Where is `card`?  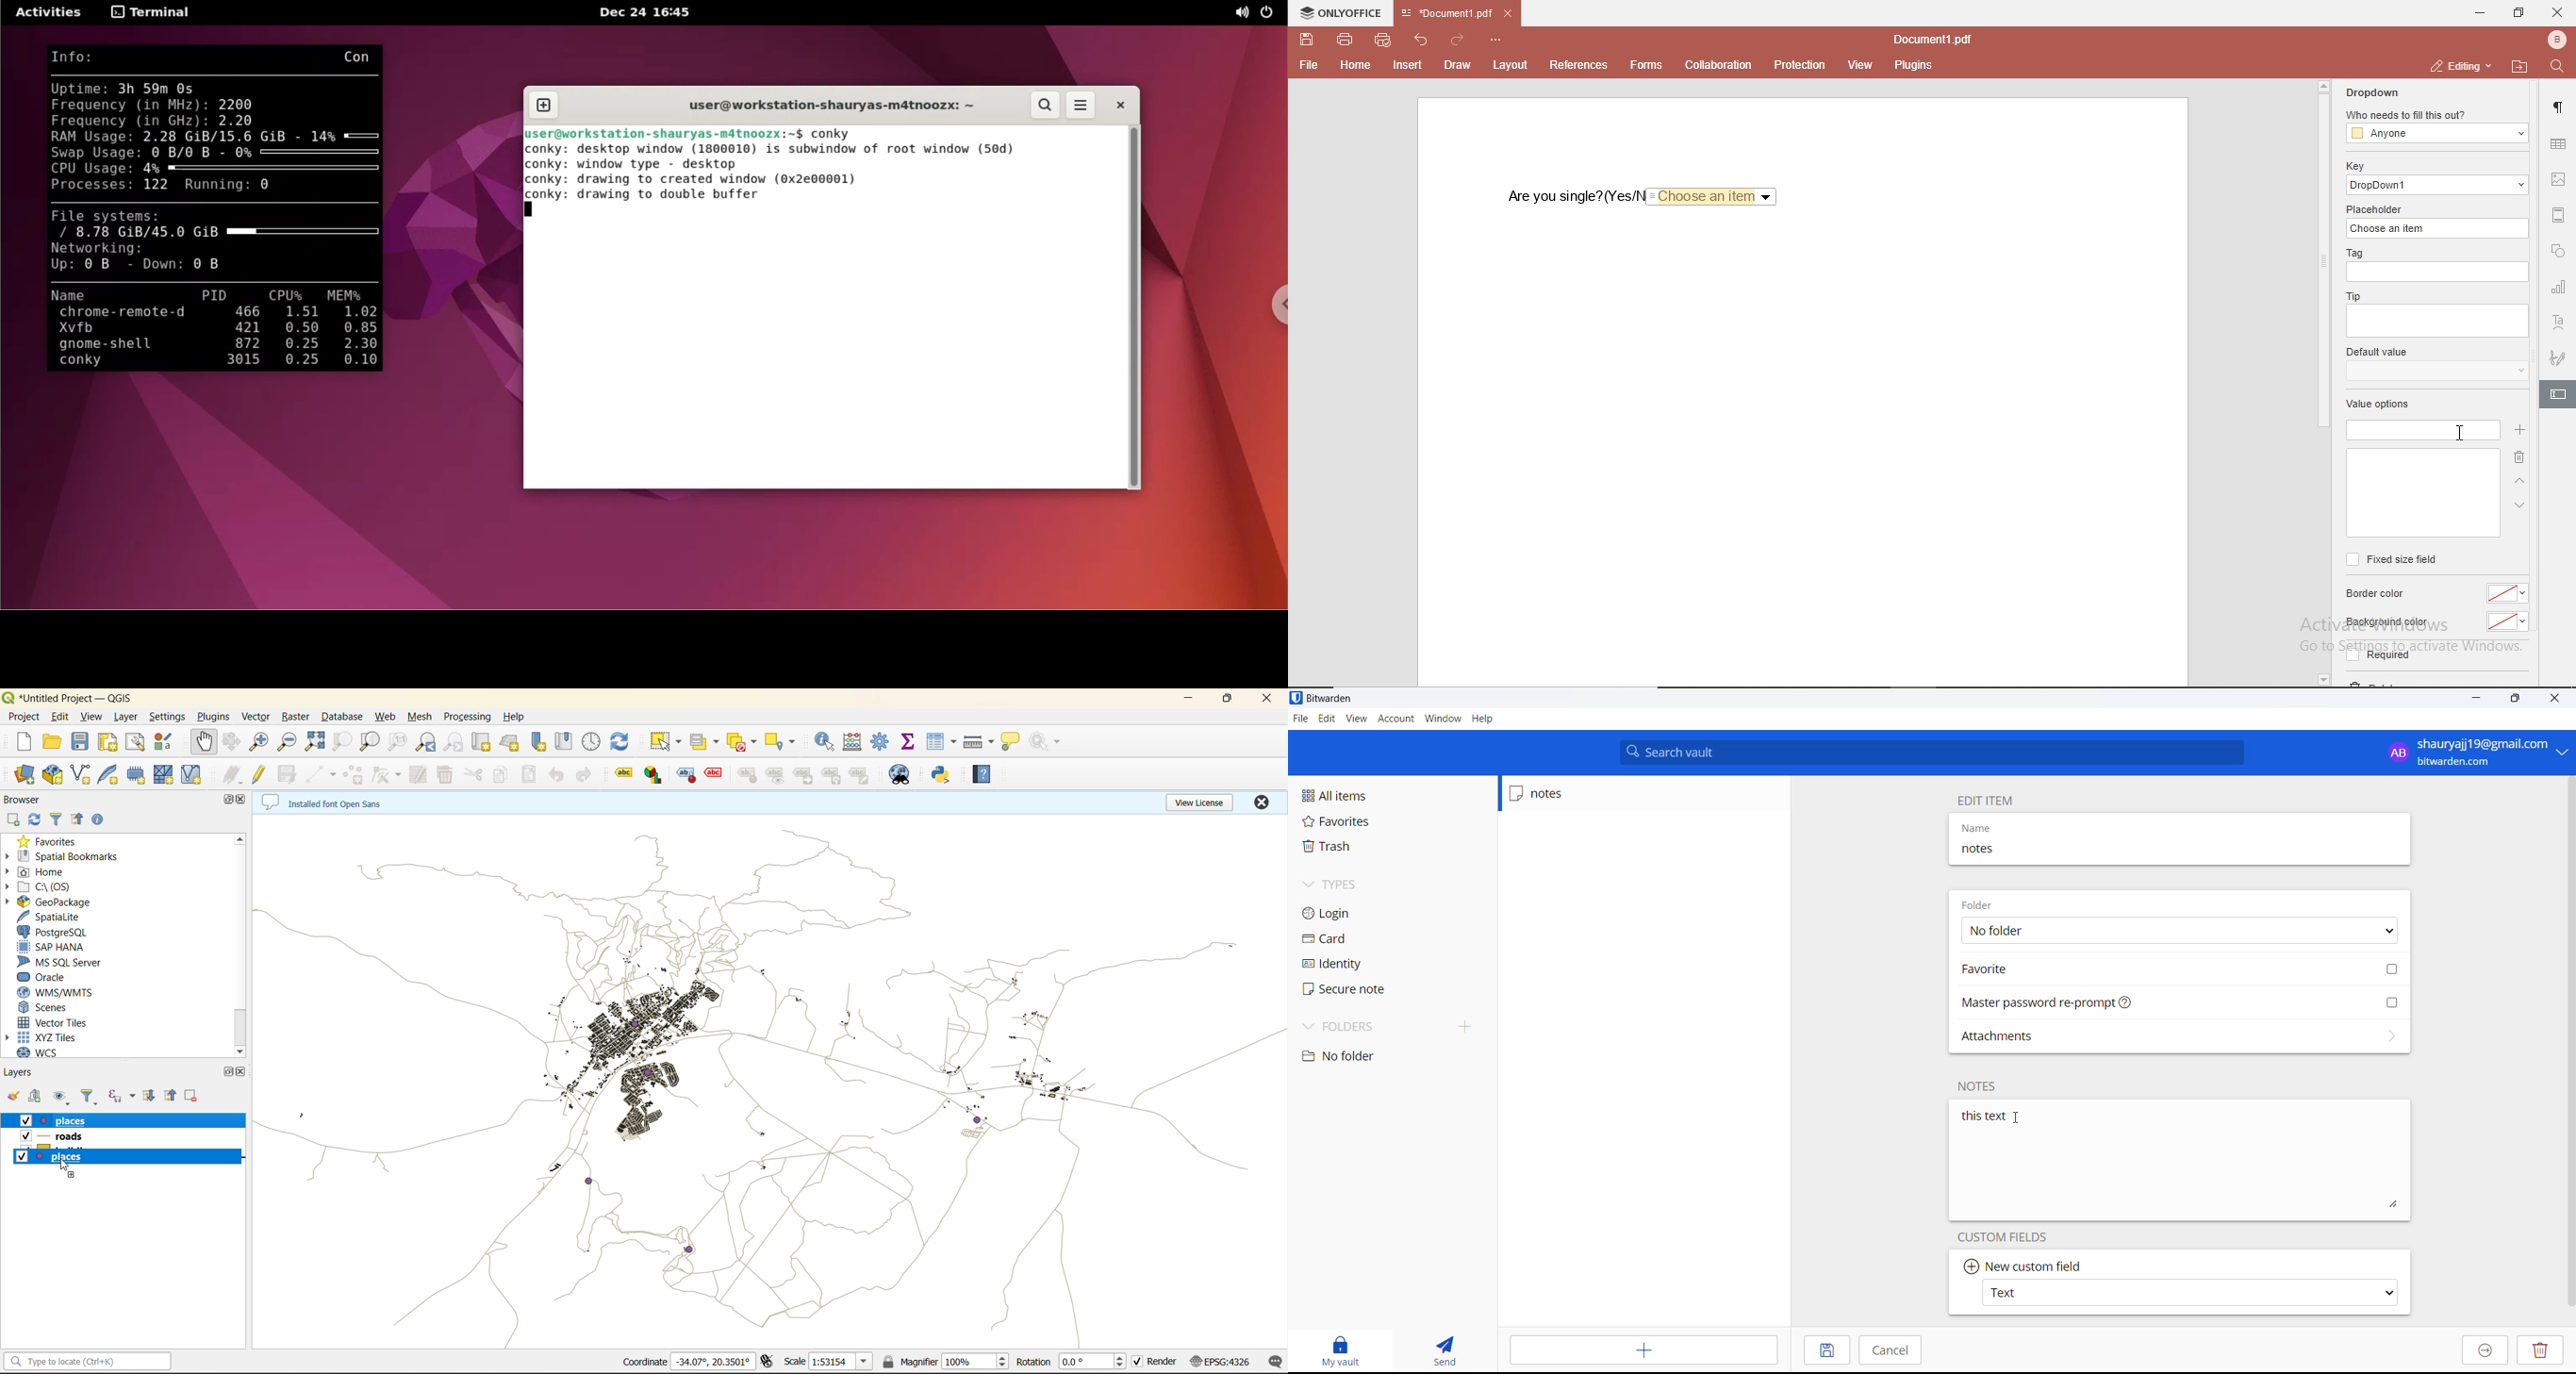 card is located at coordinates (1346, 942).